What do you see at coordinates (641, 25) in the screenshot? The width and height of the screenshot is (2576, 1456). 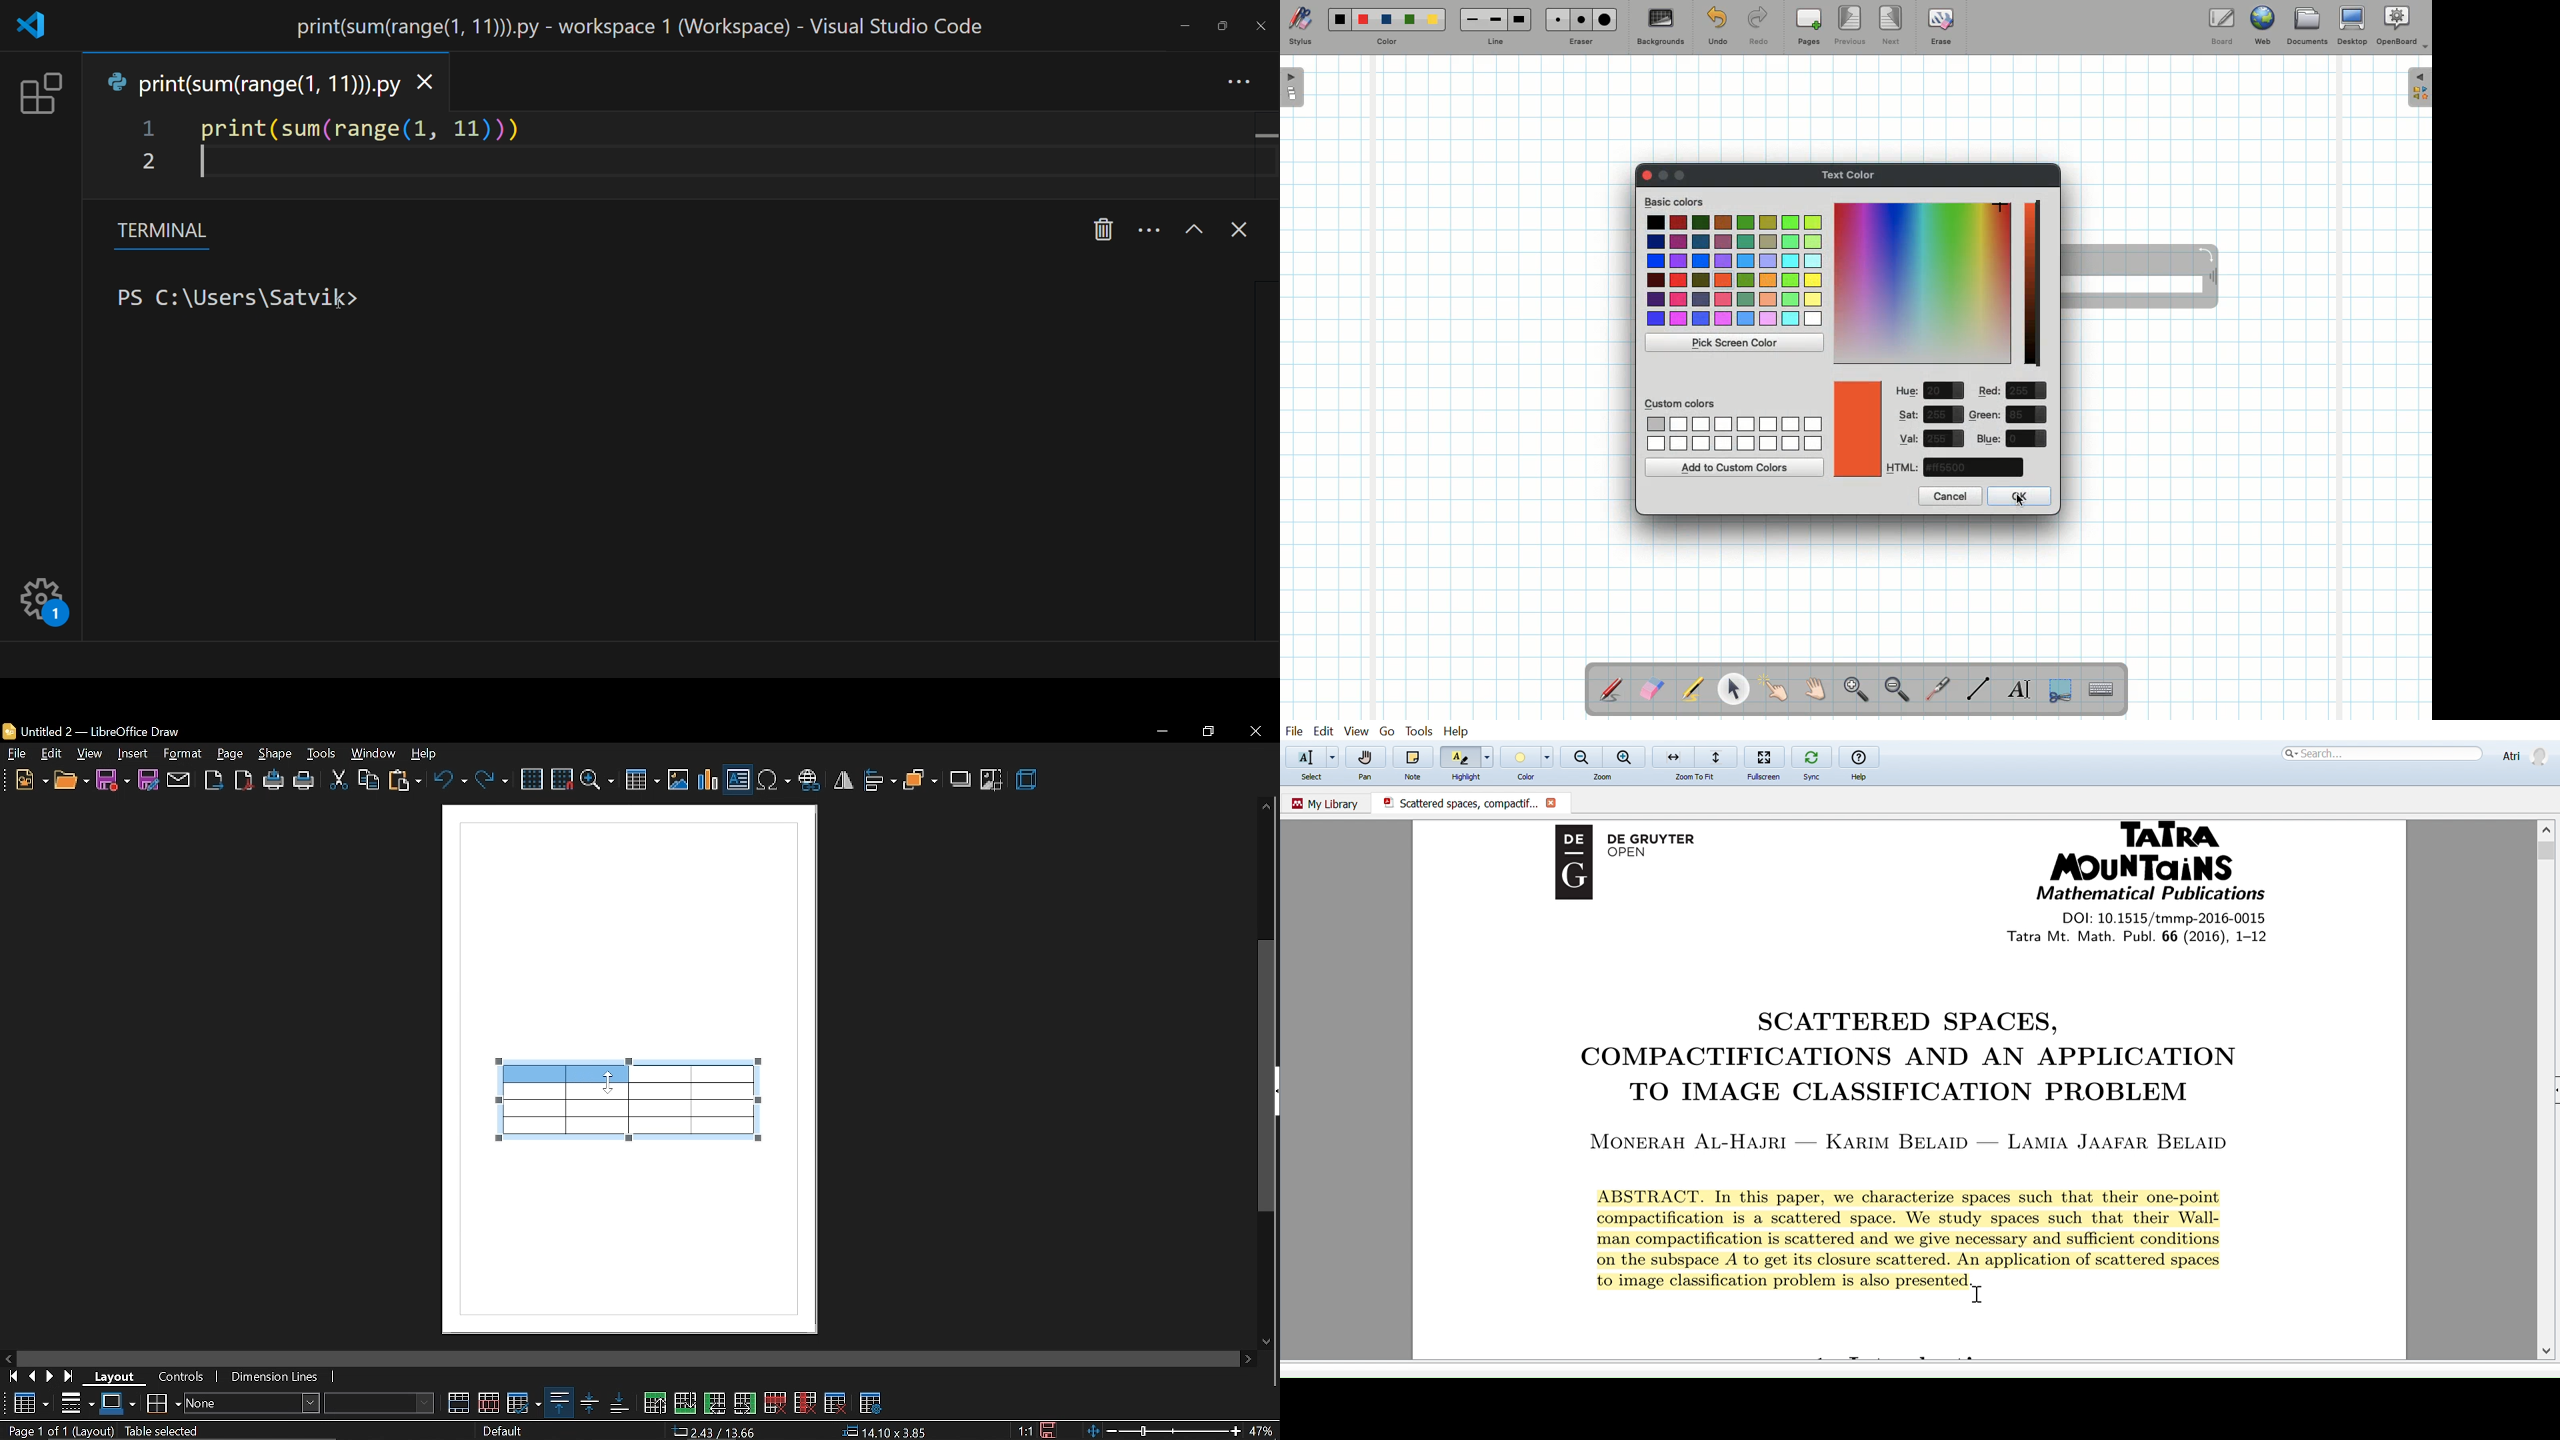 I see `title` at bounding box center [641, 25].